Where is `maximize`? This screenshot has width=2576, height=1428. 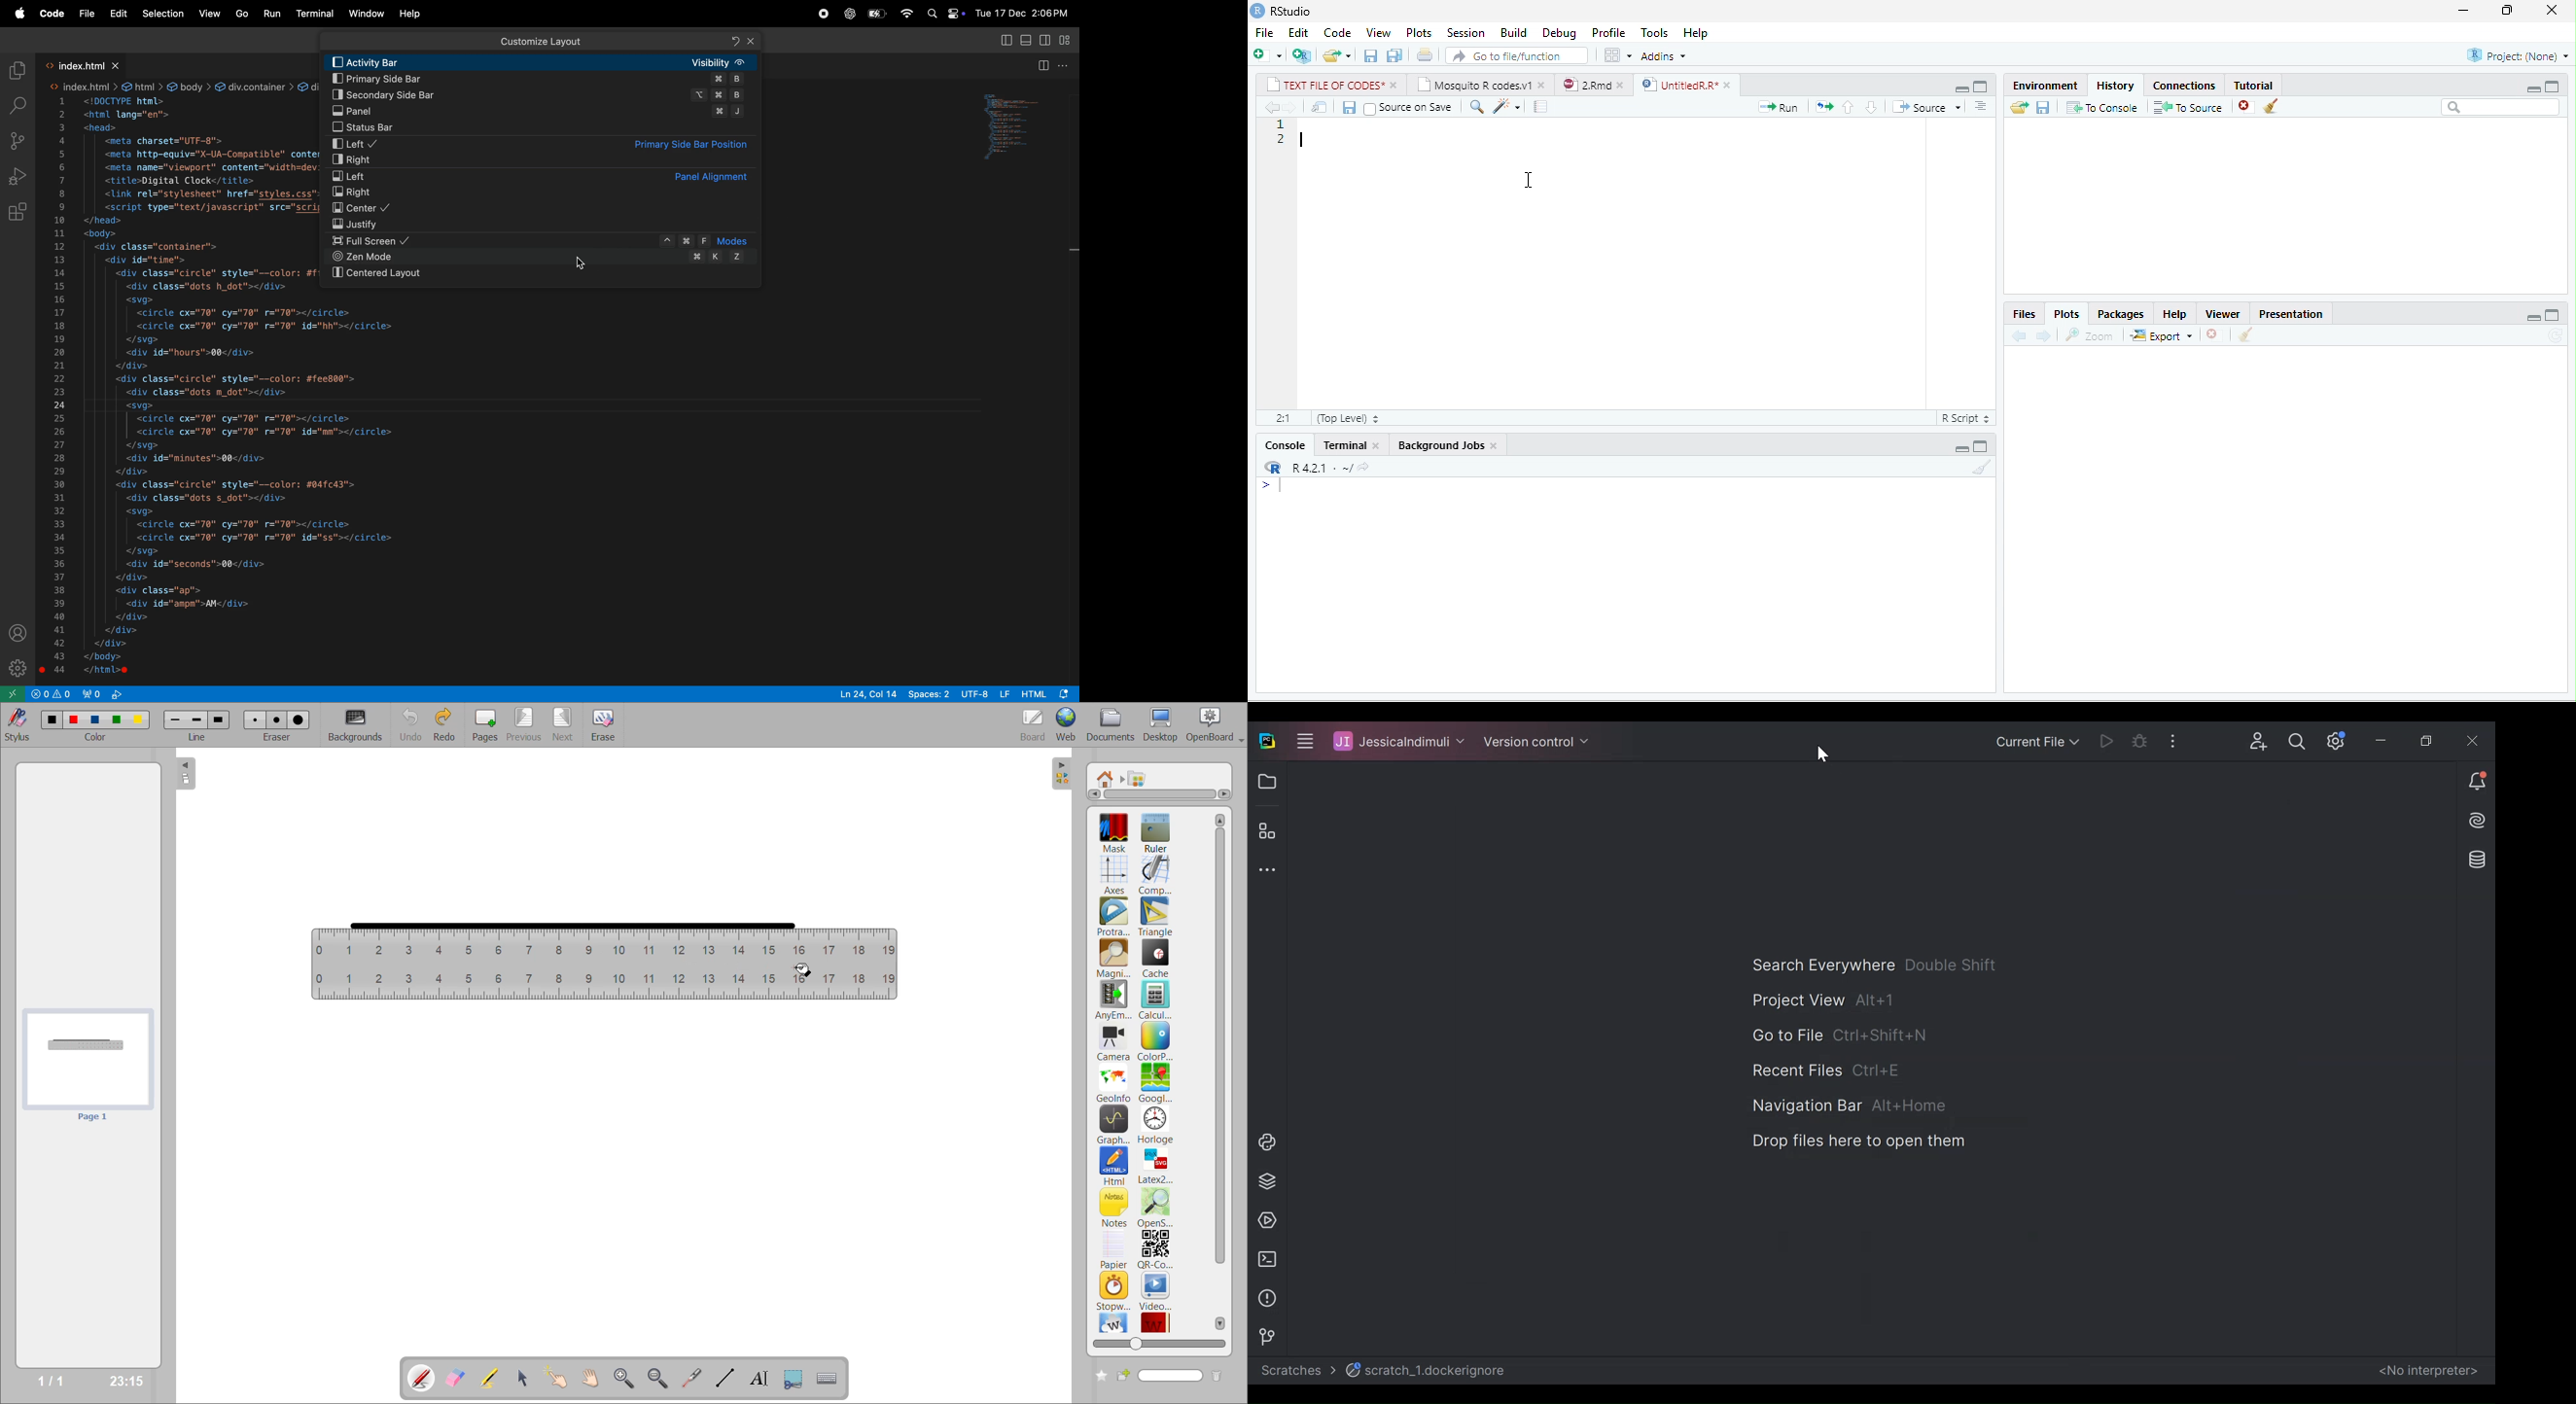
maximize is located at coordinates (1980, 87).